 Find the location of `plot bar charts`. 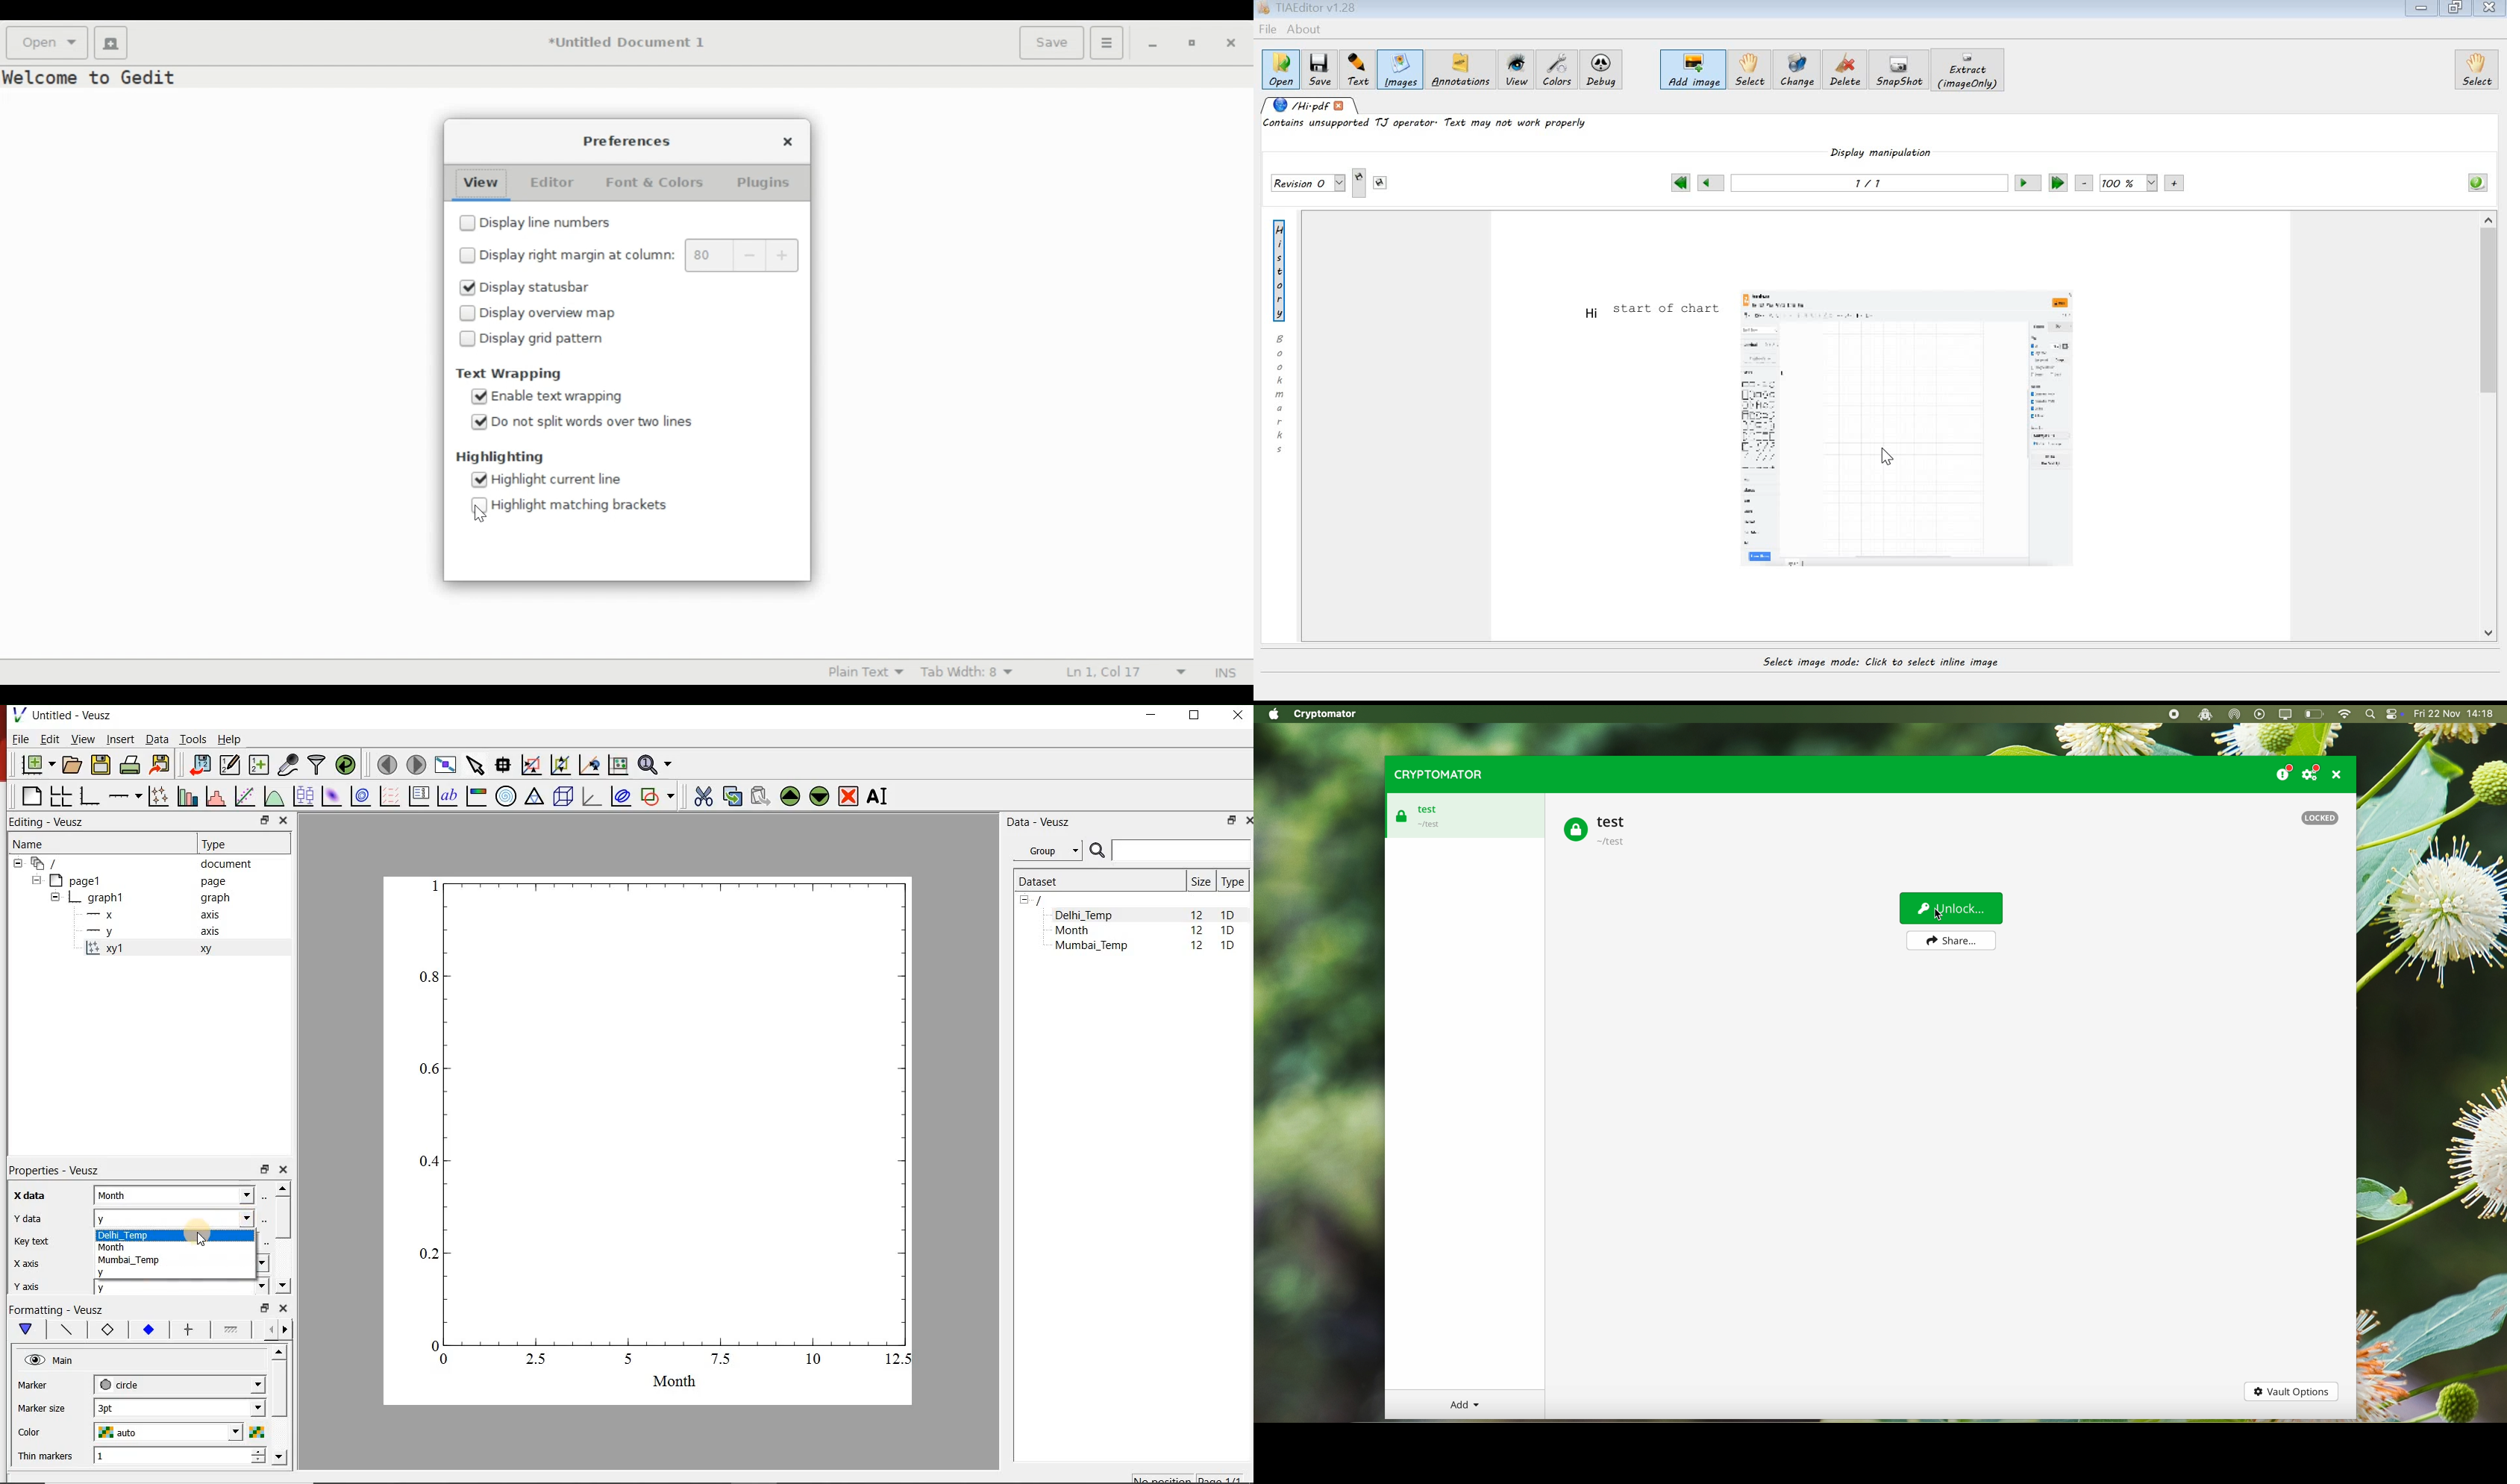

plot bar charts is located at coordinates (185, 797).